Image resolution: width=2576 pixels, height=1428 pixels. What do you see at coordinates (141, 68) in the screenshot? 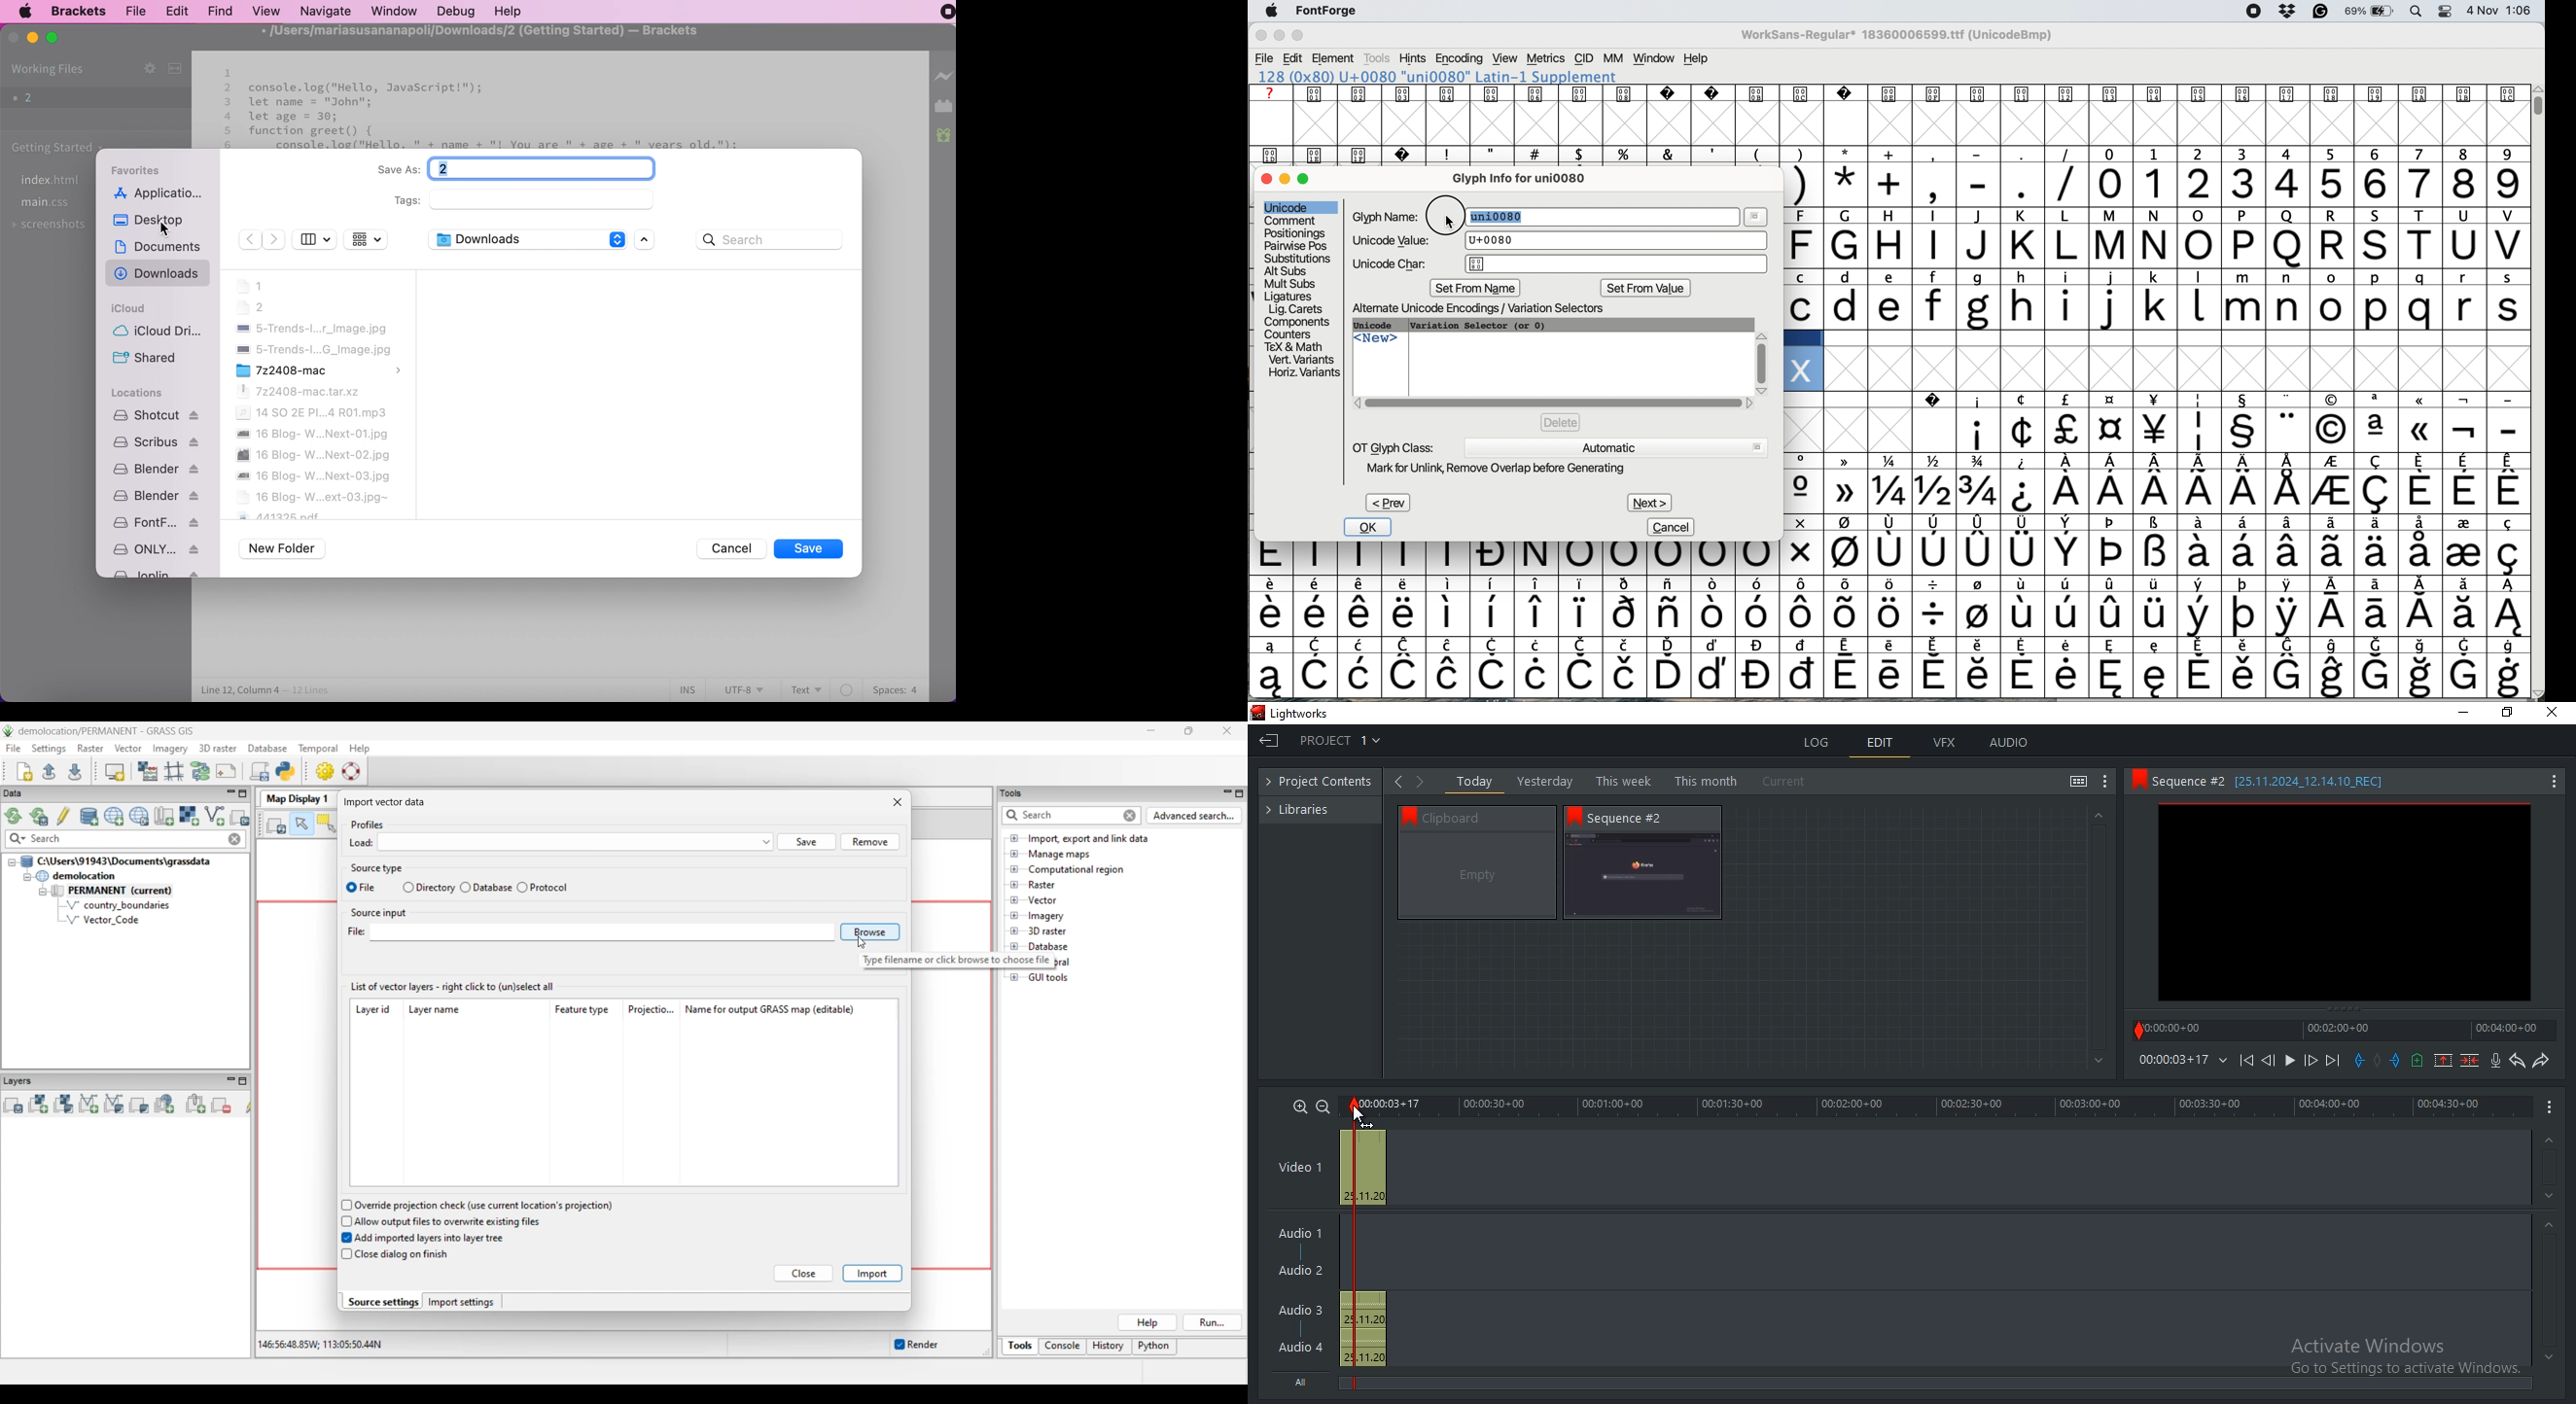
I see `configure working sets` at bounding box center [141, 68].